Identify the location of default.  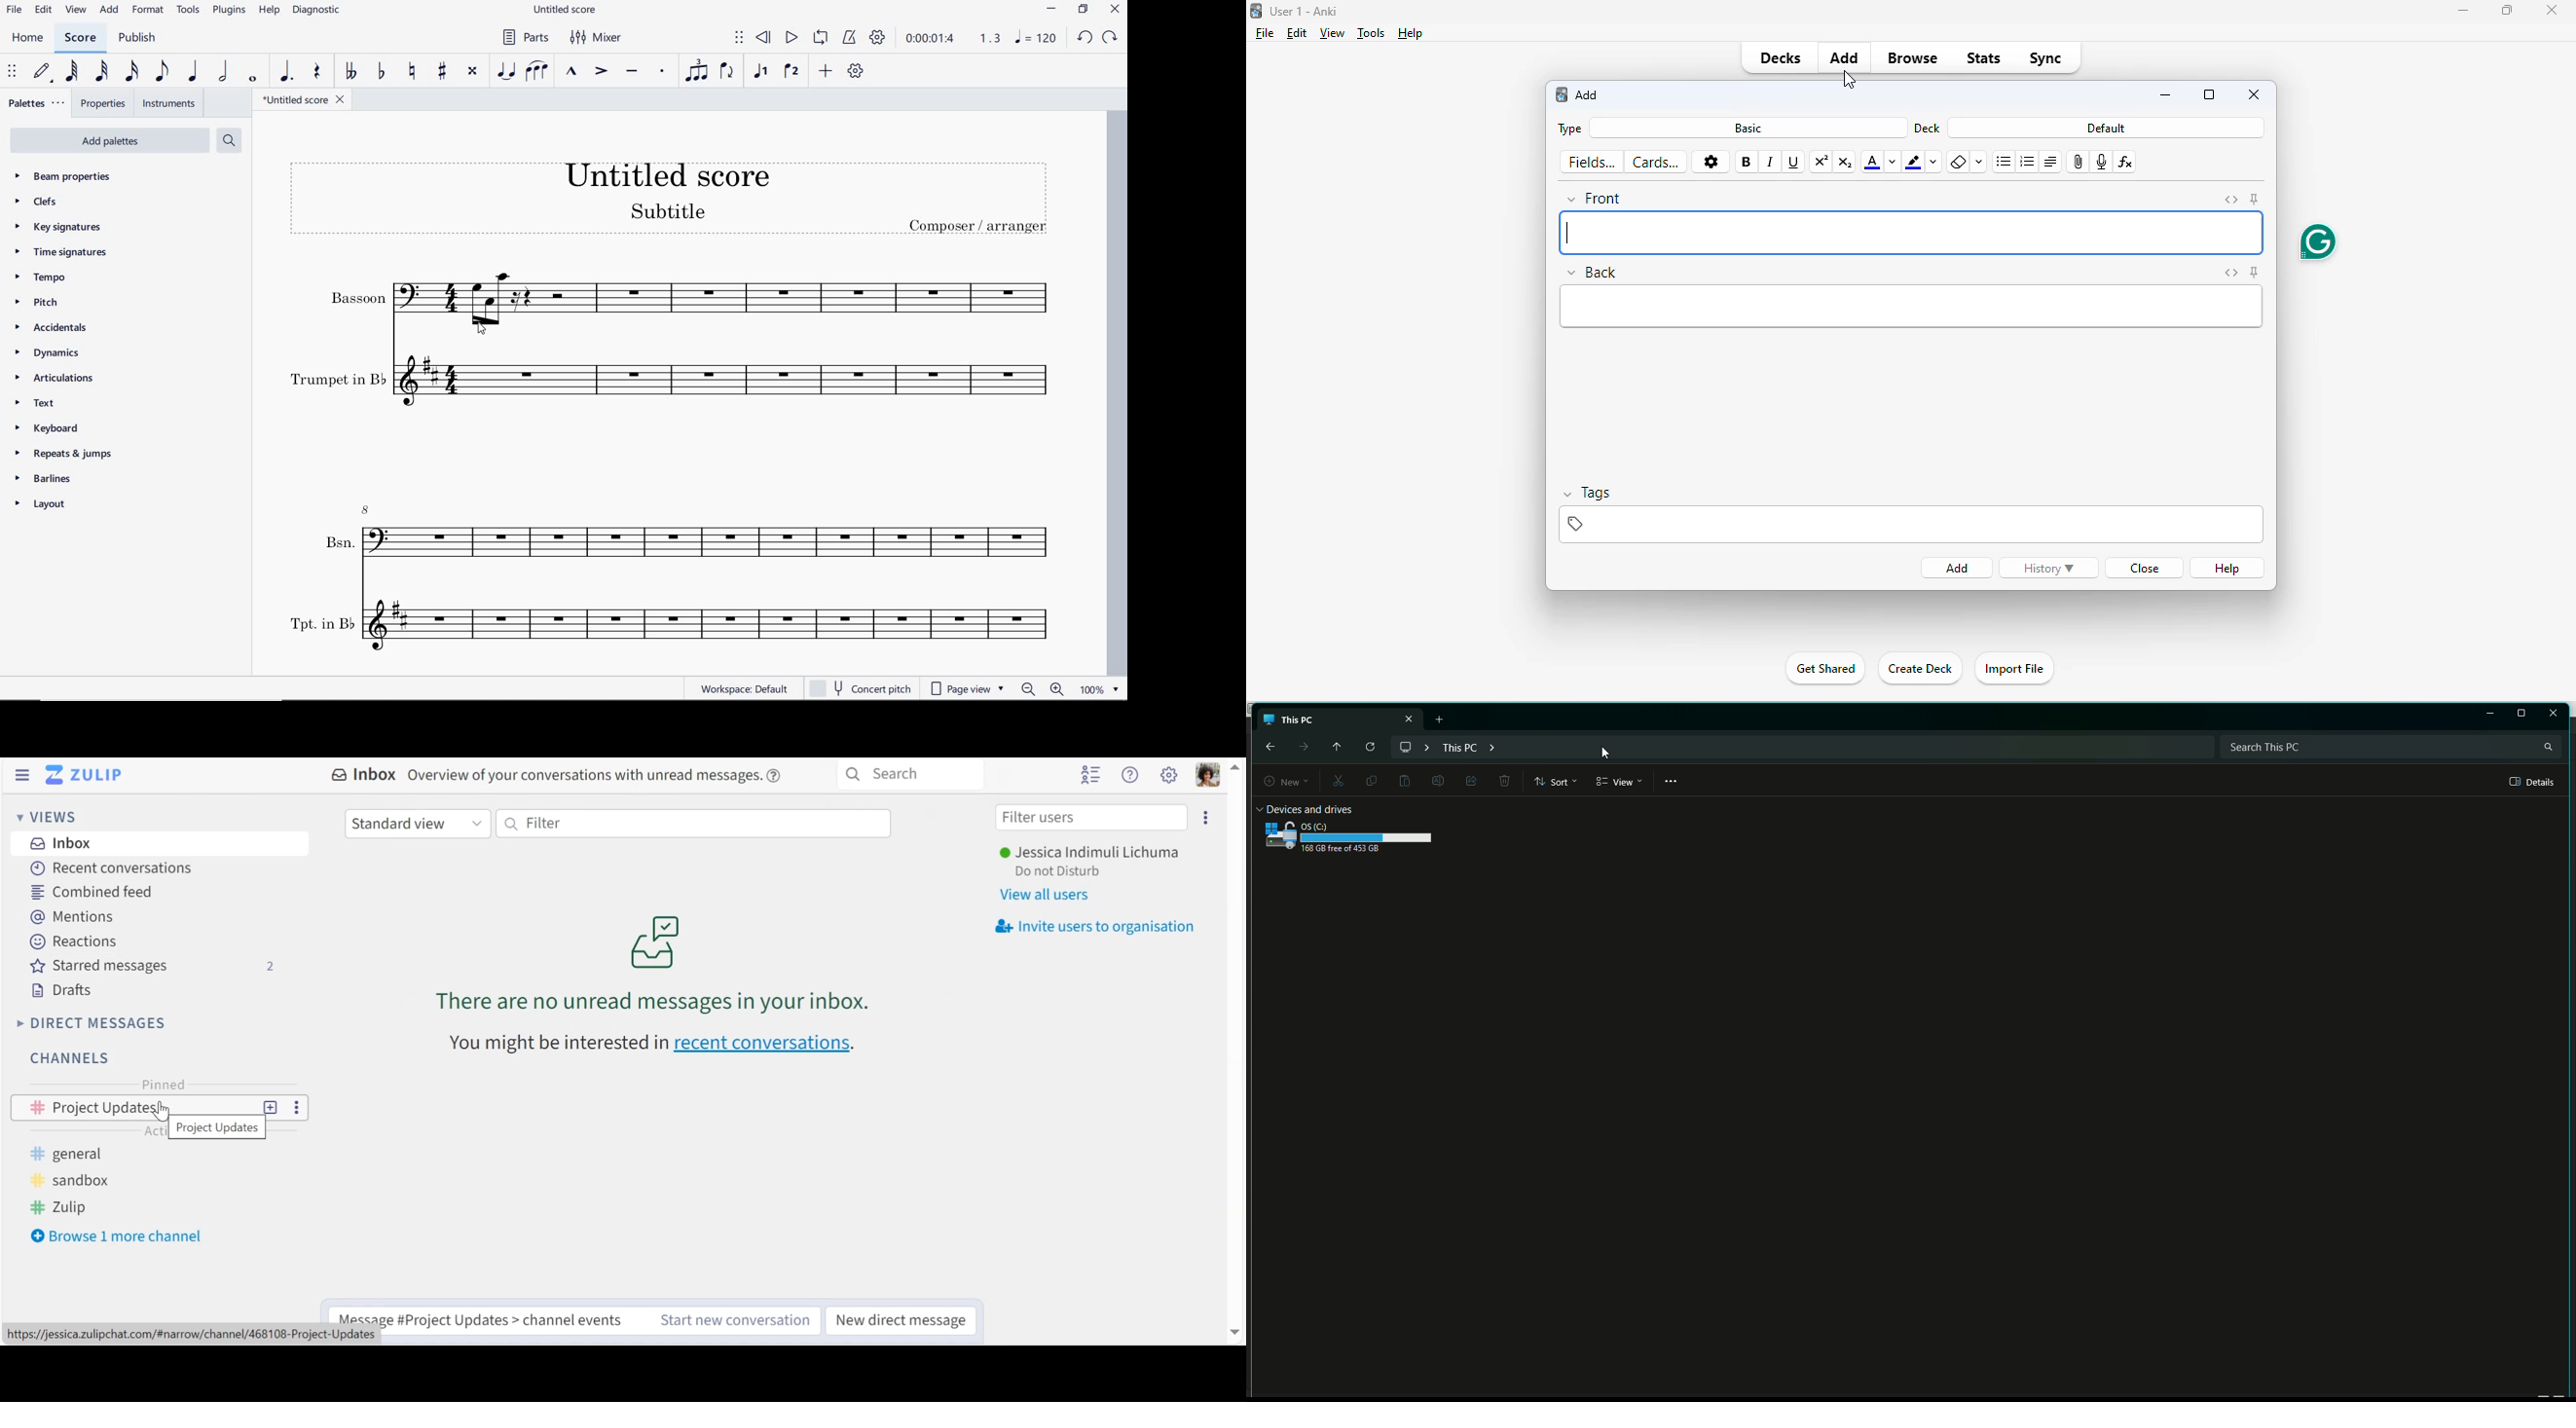
(2107, 128).